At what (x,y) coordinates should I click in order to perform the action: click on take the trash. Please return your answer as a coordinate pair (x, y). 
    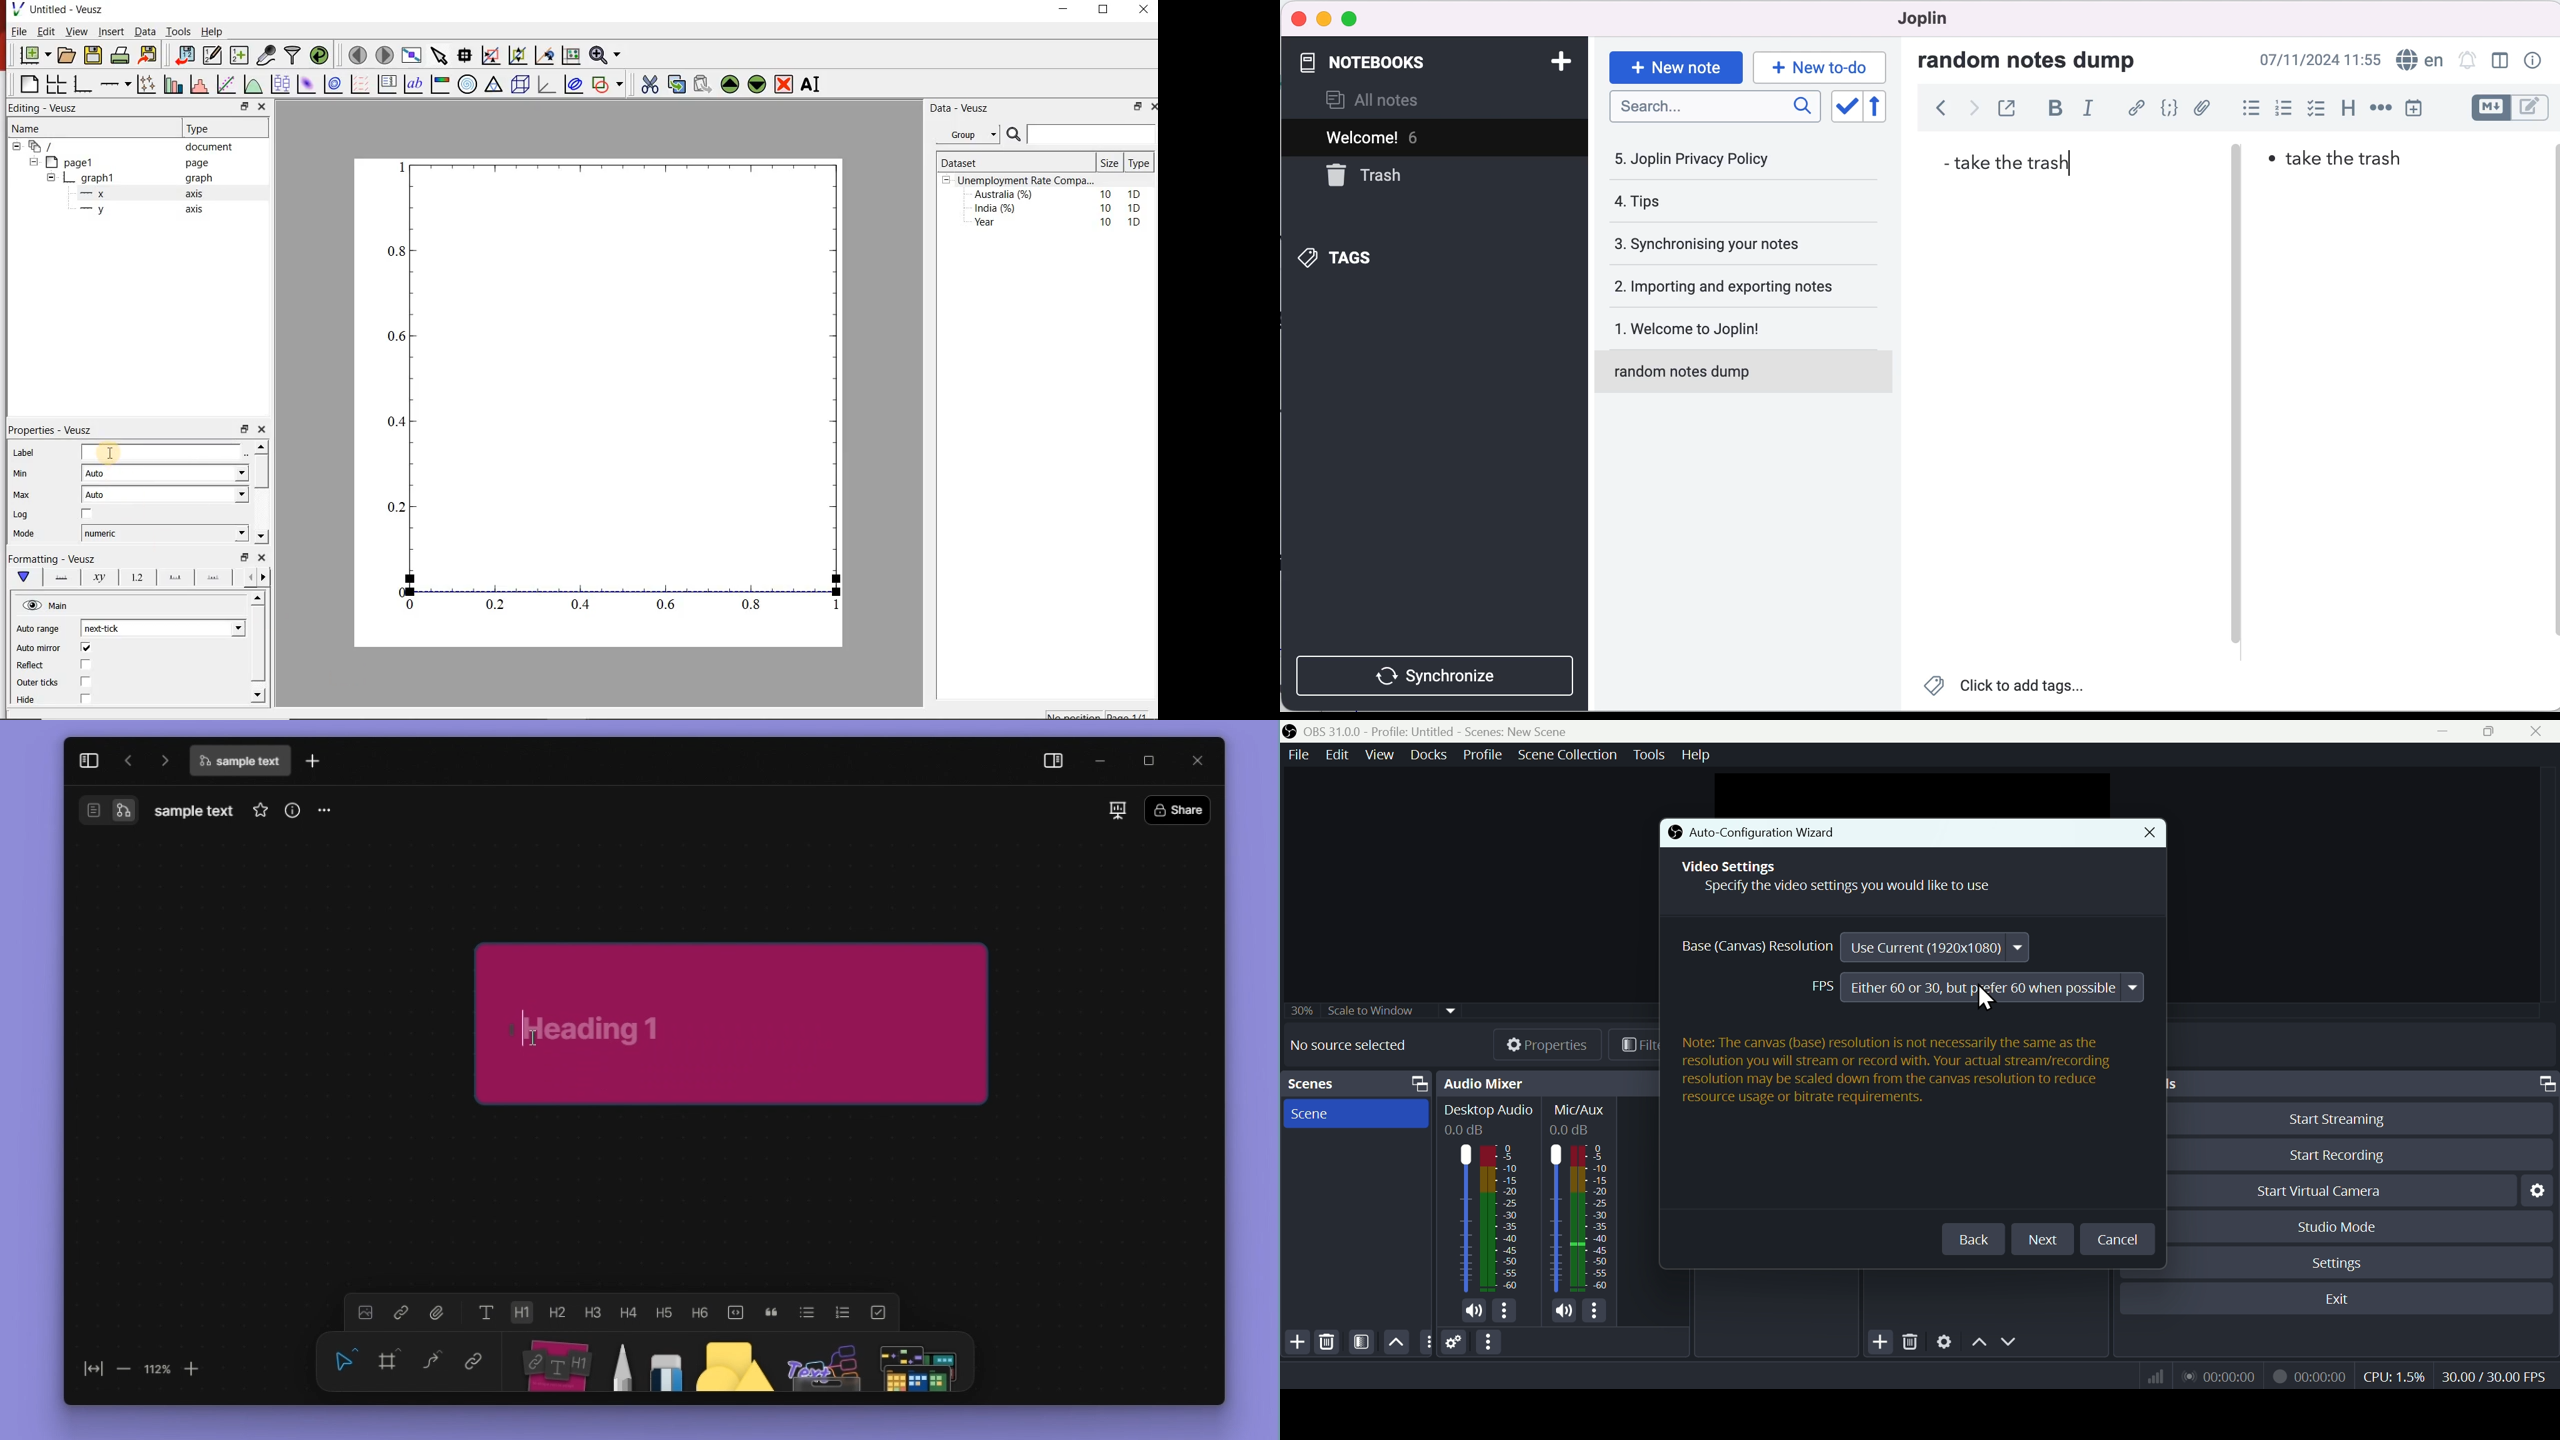
    Looking at the image, I should click on (2010, 162).